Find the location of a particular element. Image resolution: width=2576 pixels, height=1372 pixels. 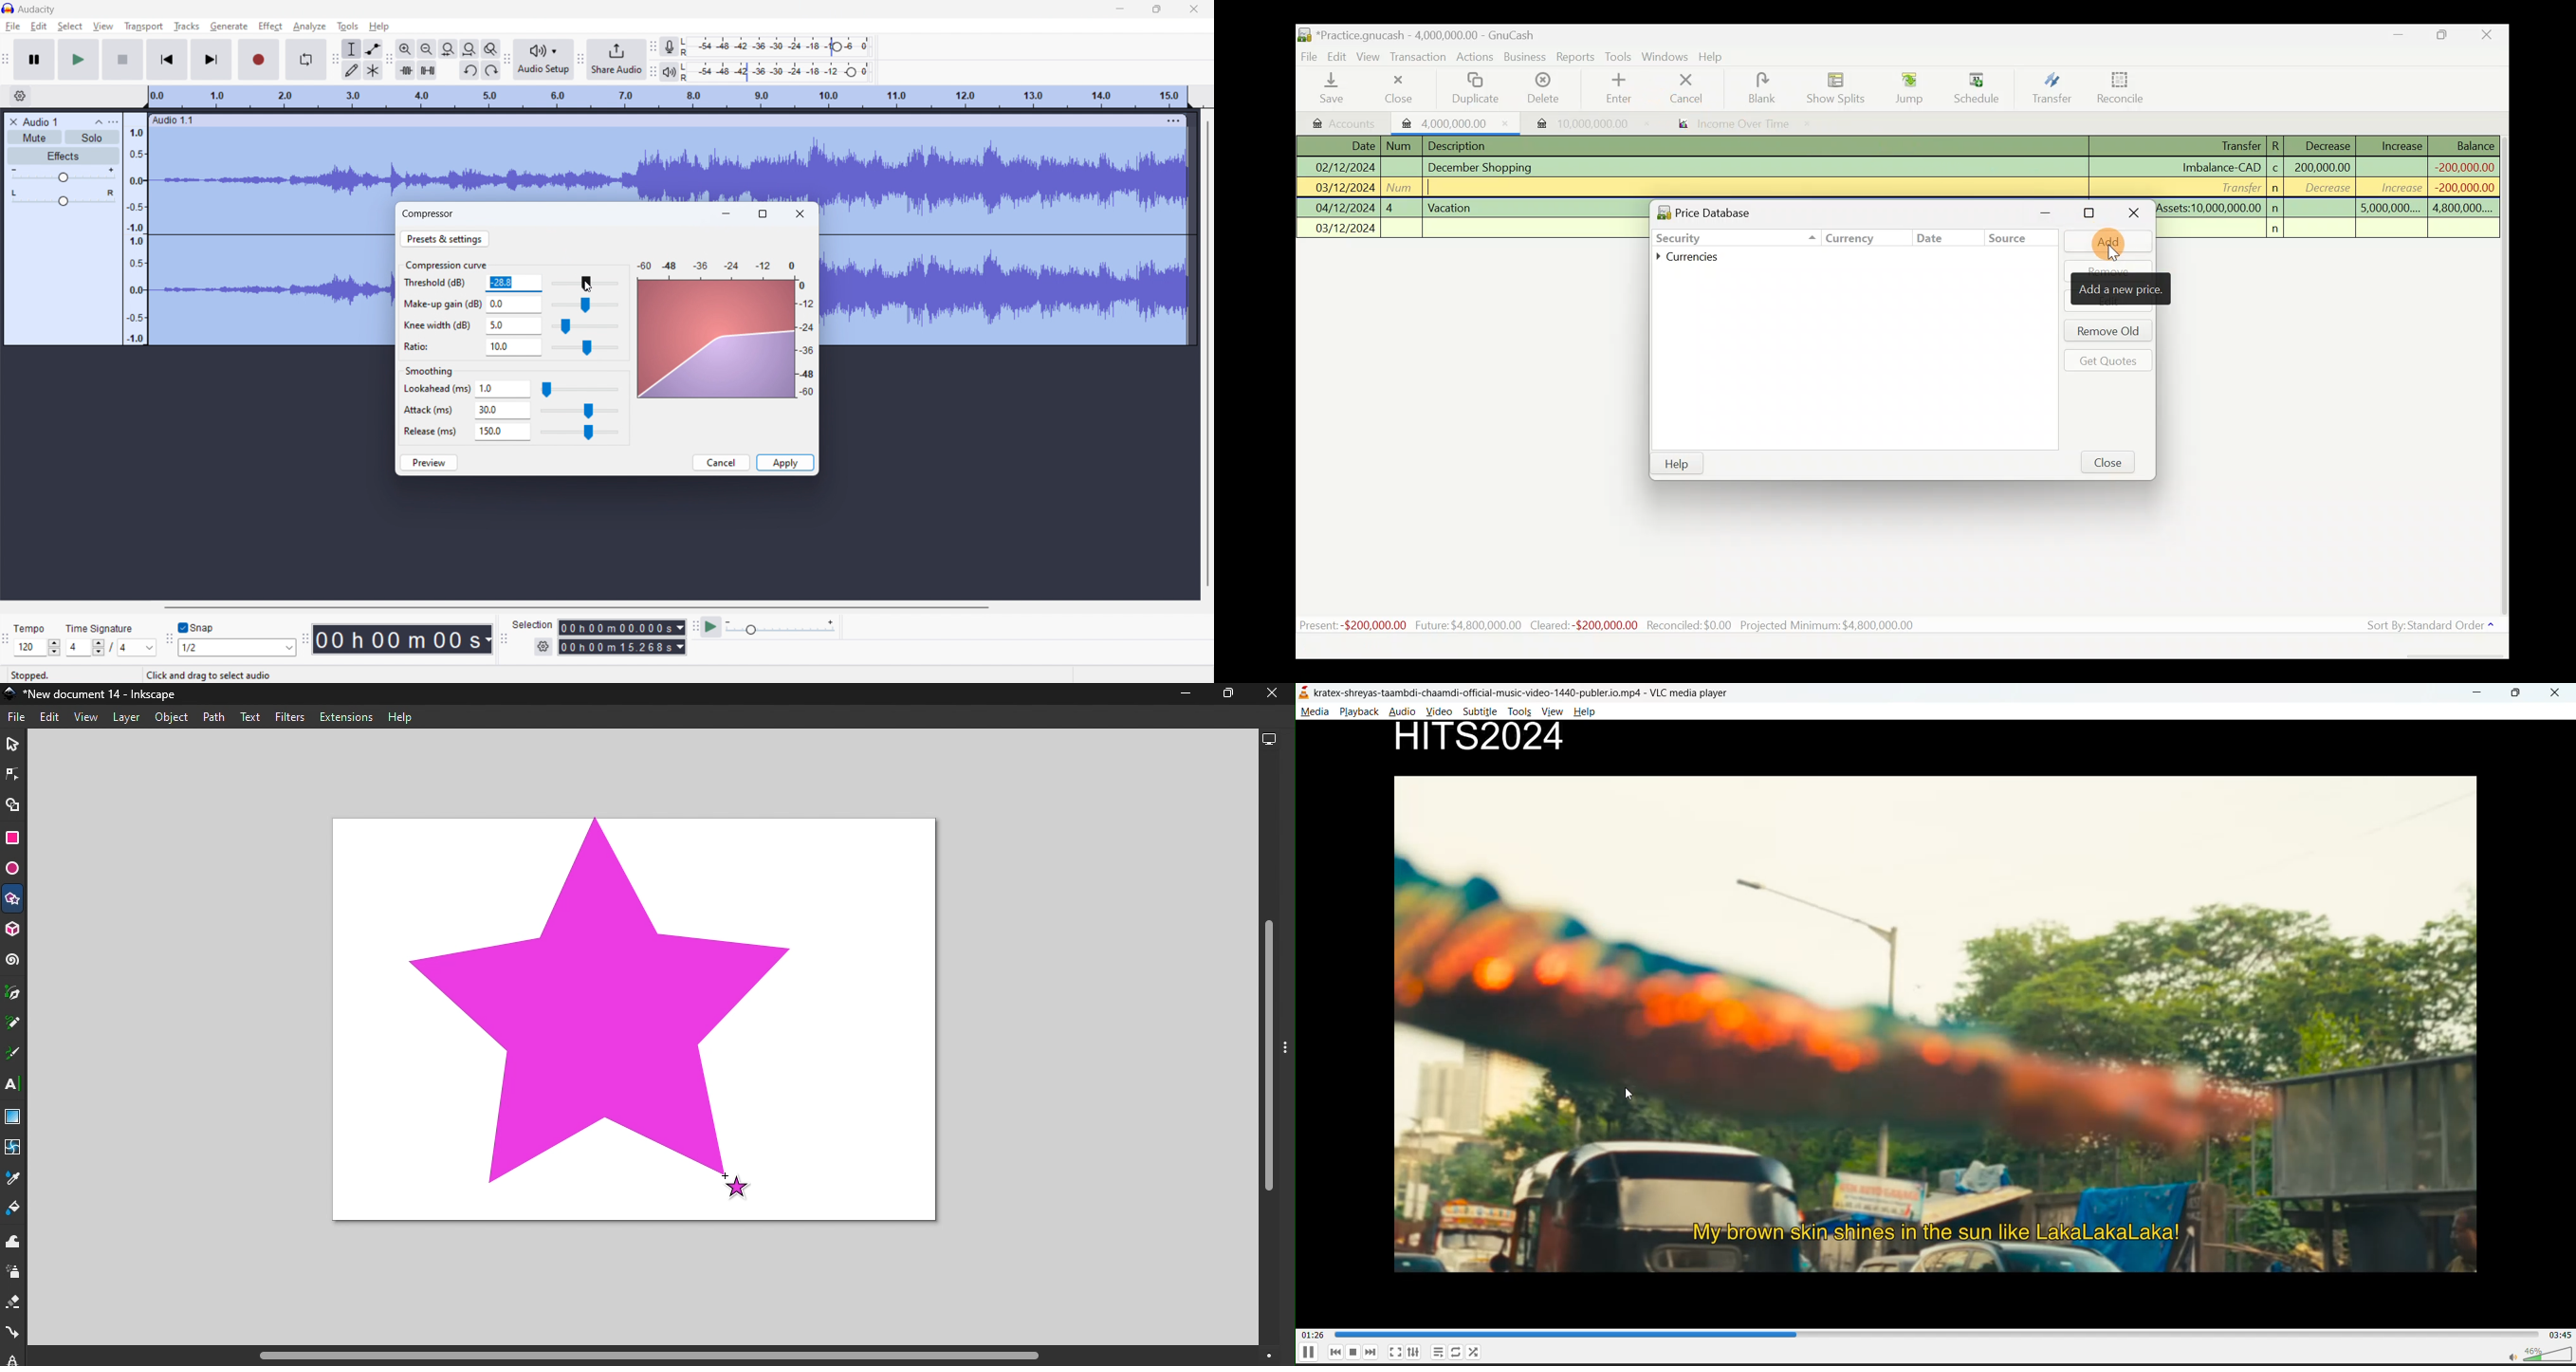

Audacity logo is located at coordinates (8, 8).